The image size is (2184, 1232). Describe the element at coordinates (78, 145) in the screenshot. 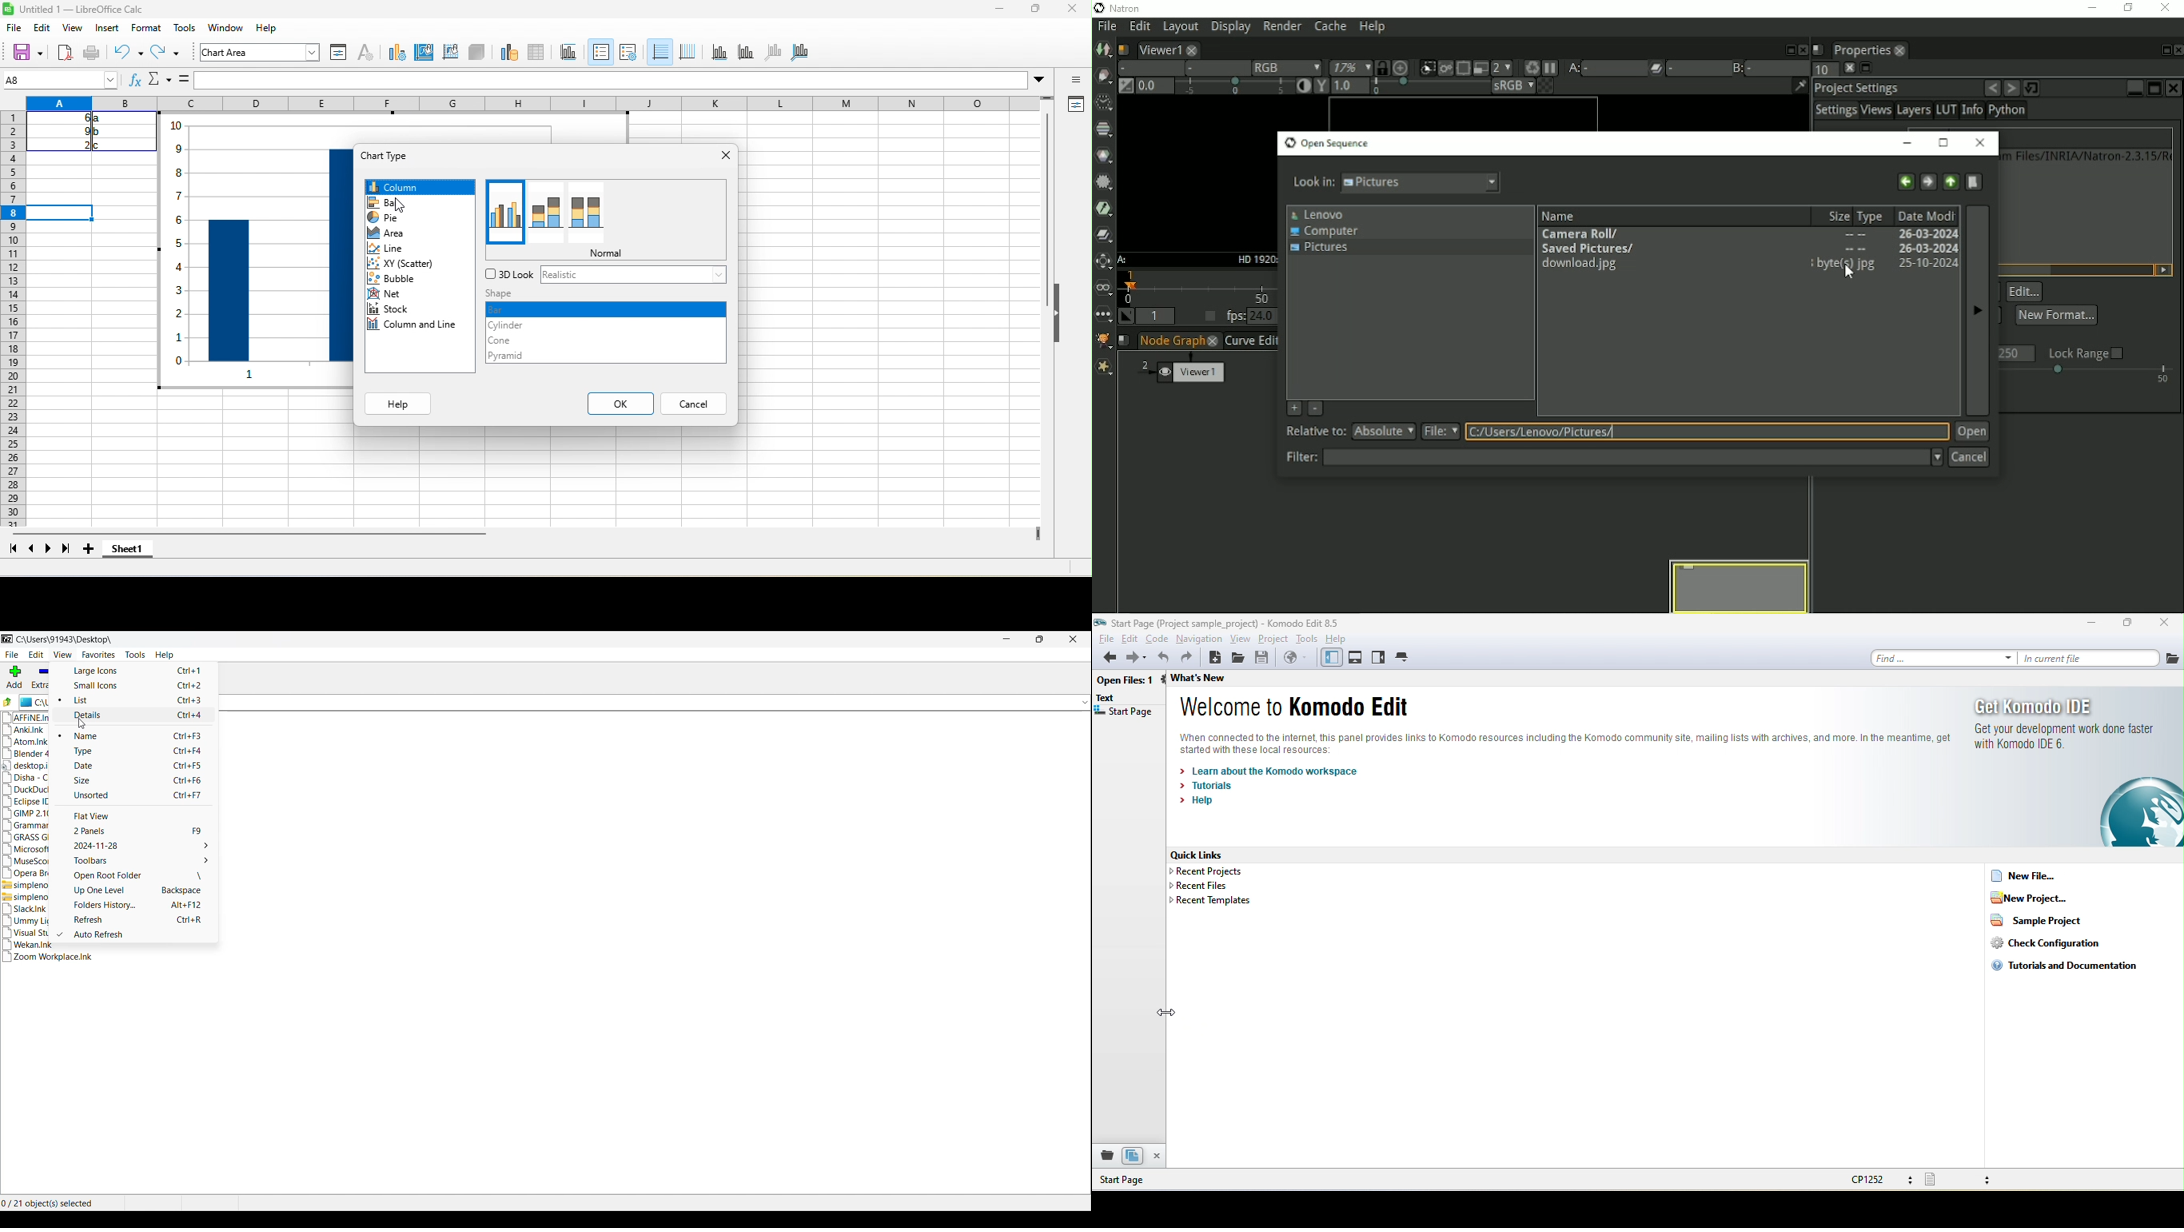

I see `2` at that location.